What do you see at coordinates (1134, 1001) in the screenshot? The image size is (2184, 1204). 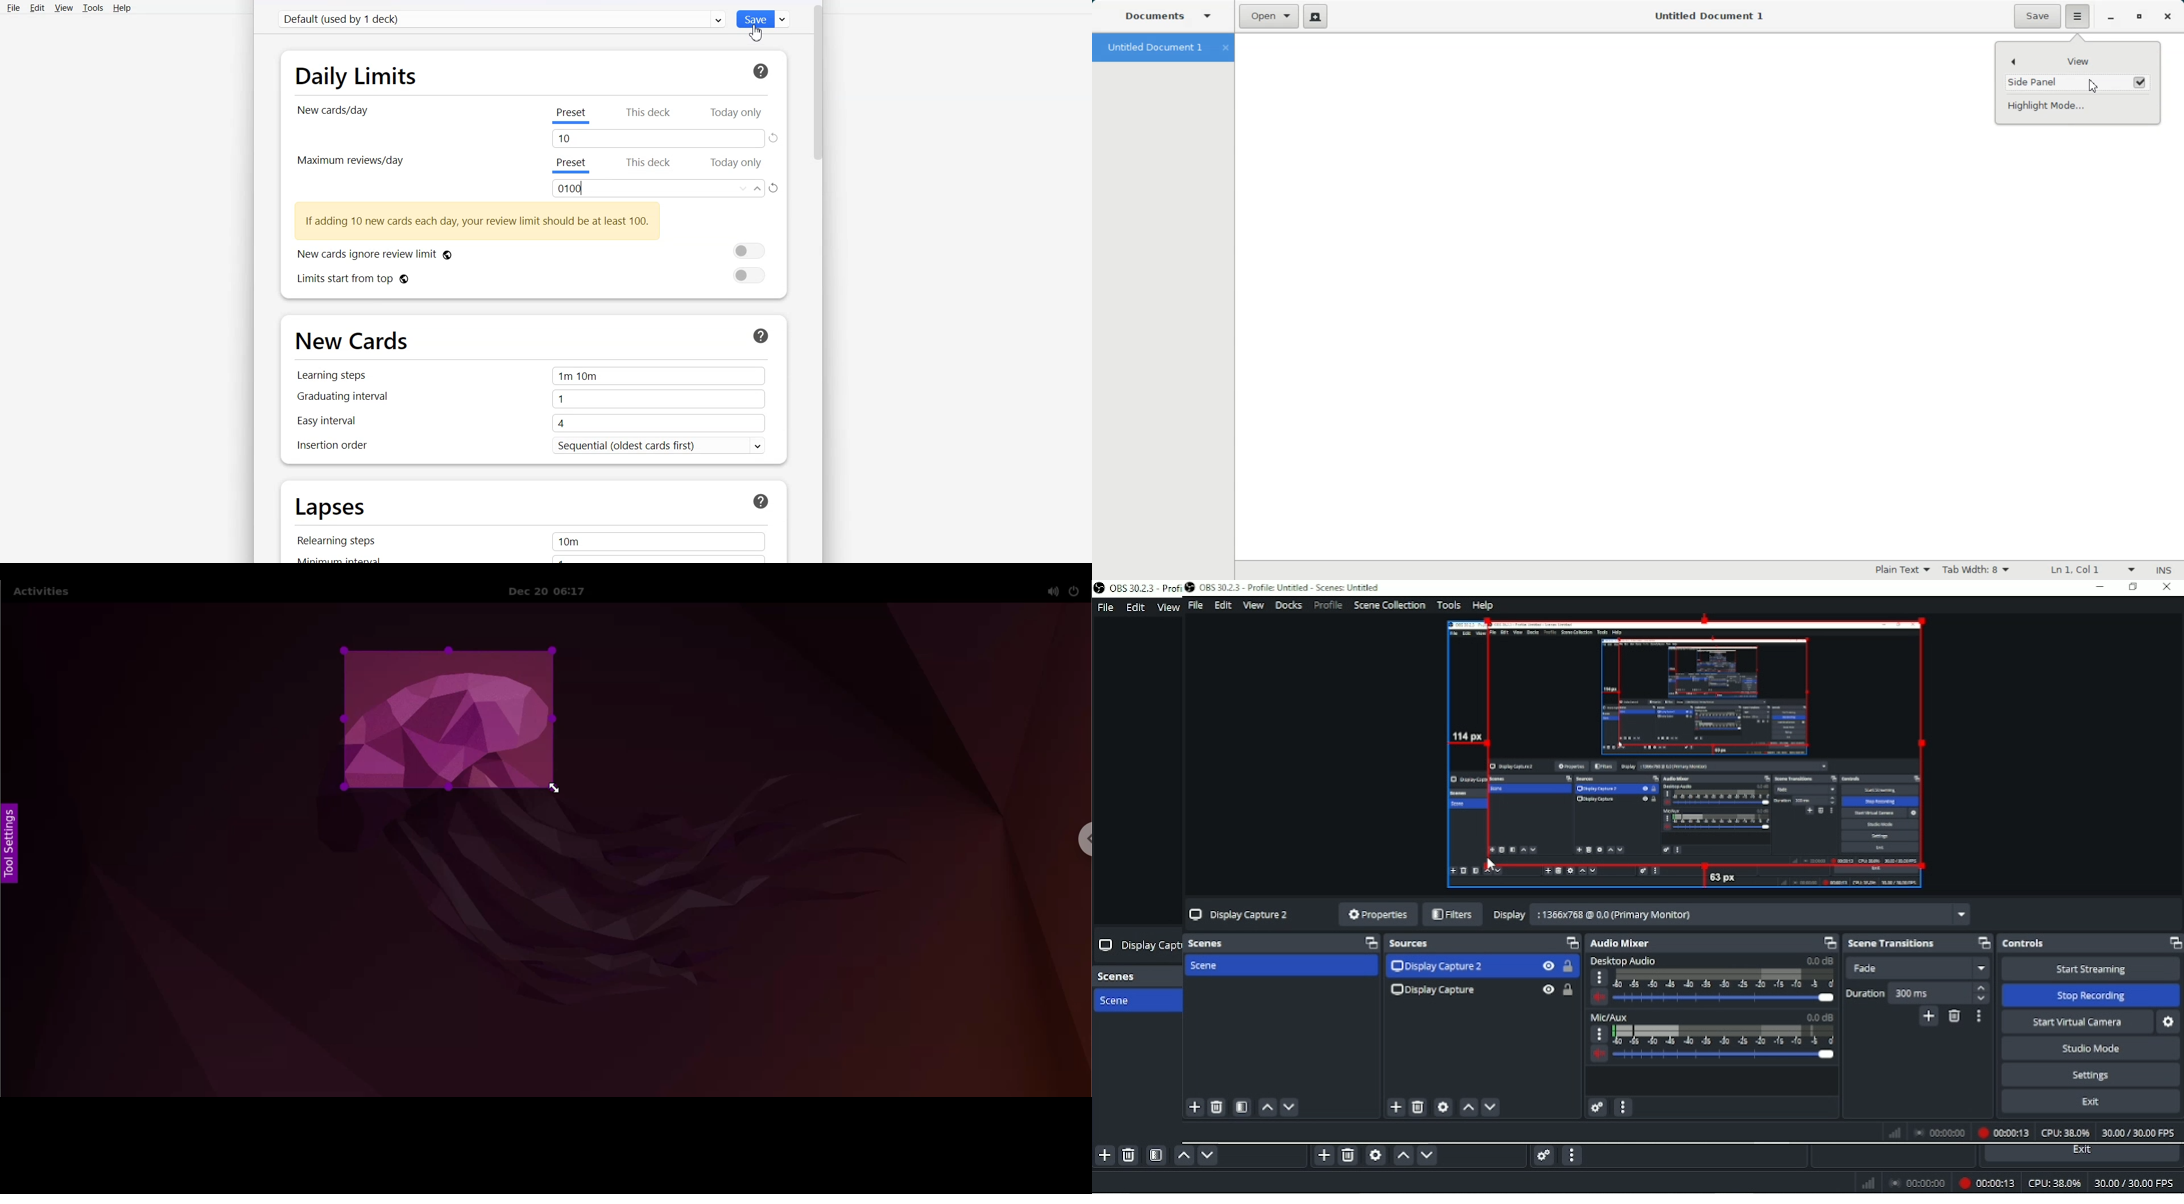 I see `Scene` at bounding box center [1134, 1001].